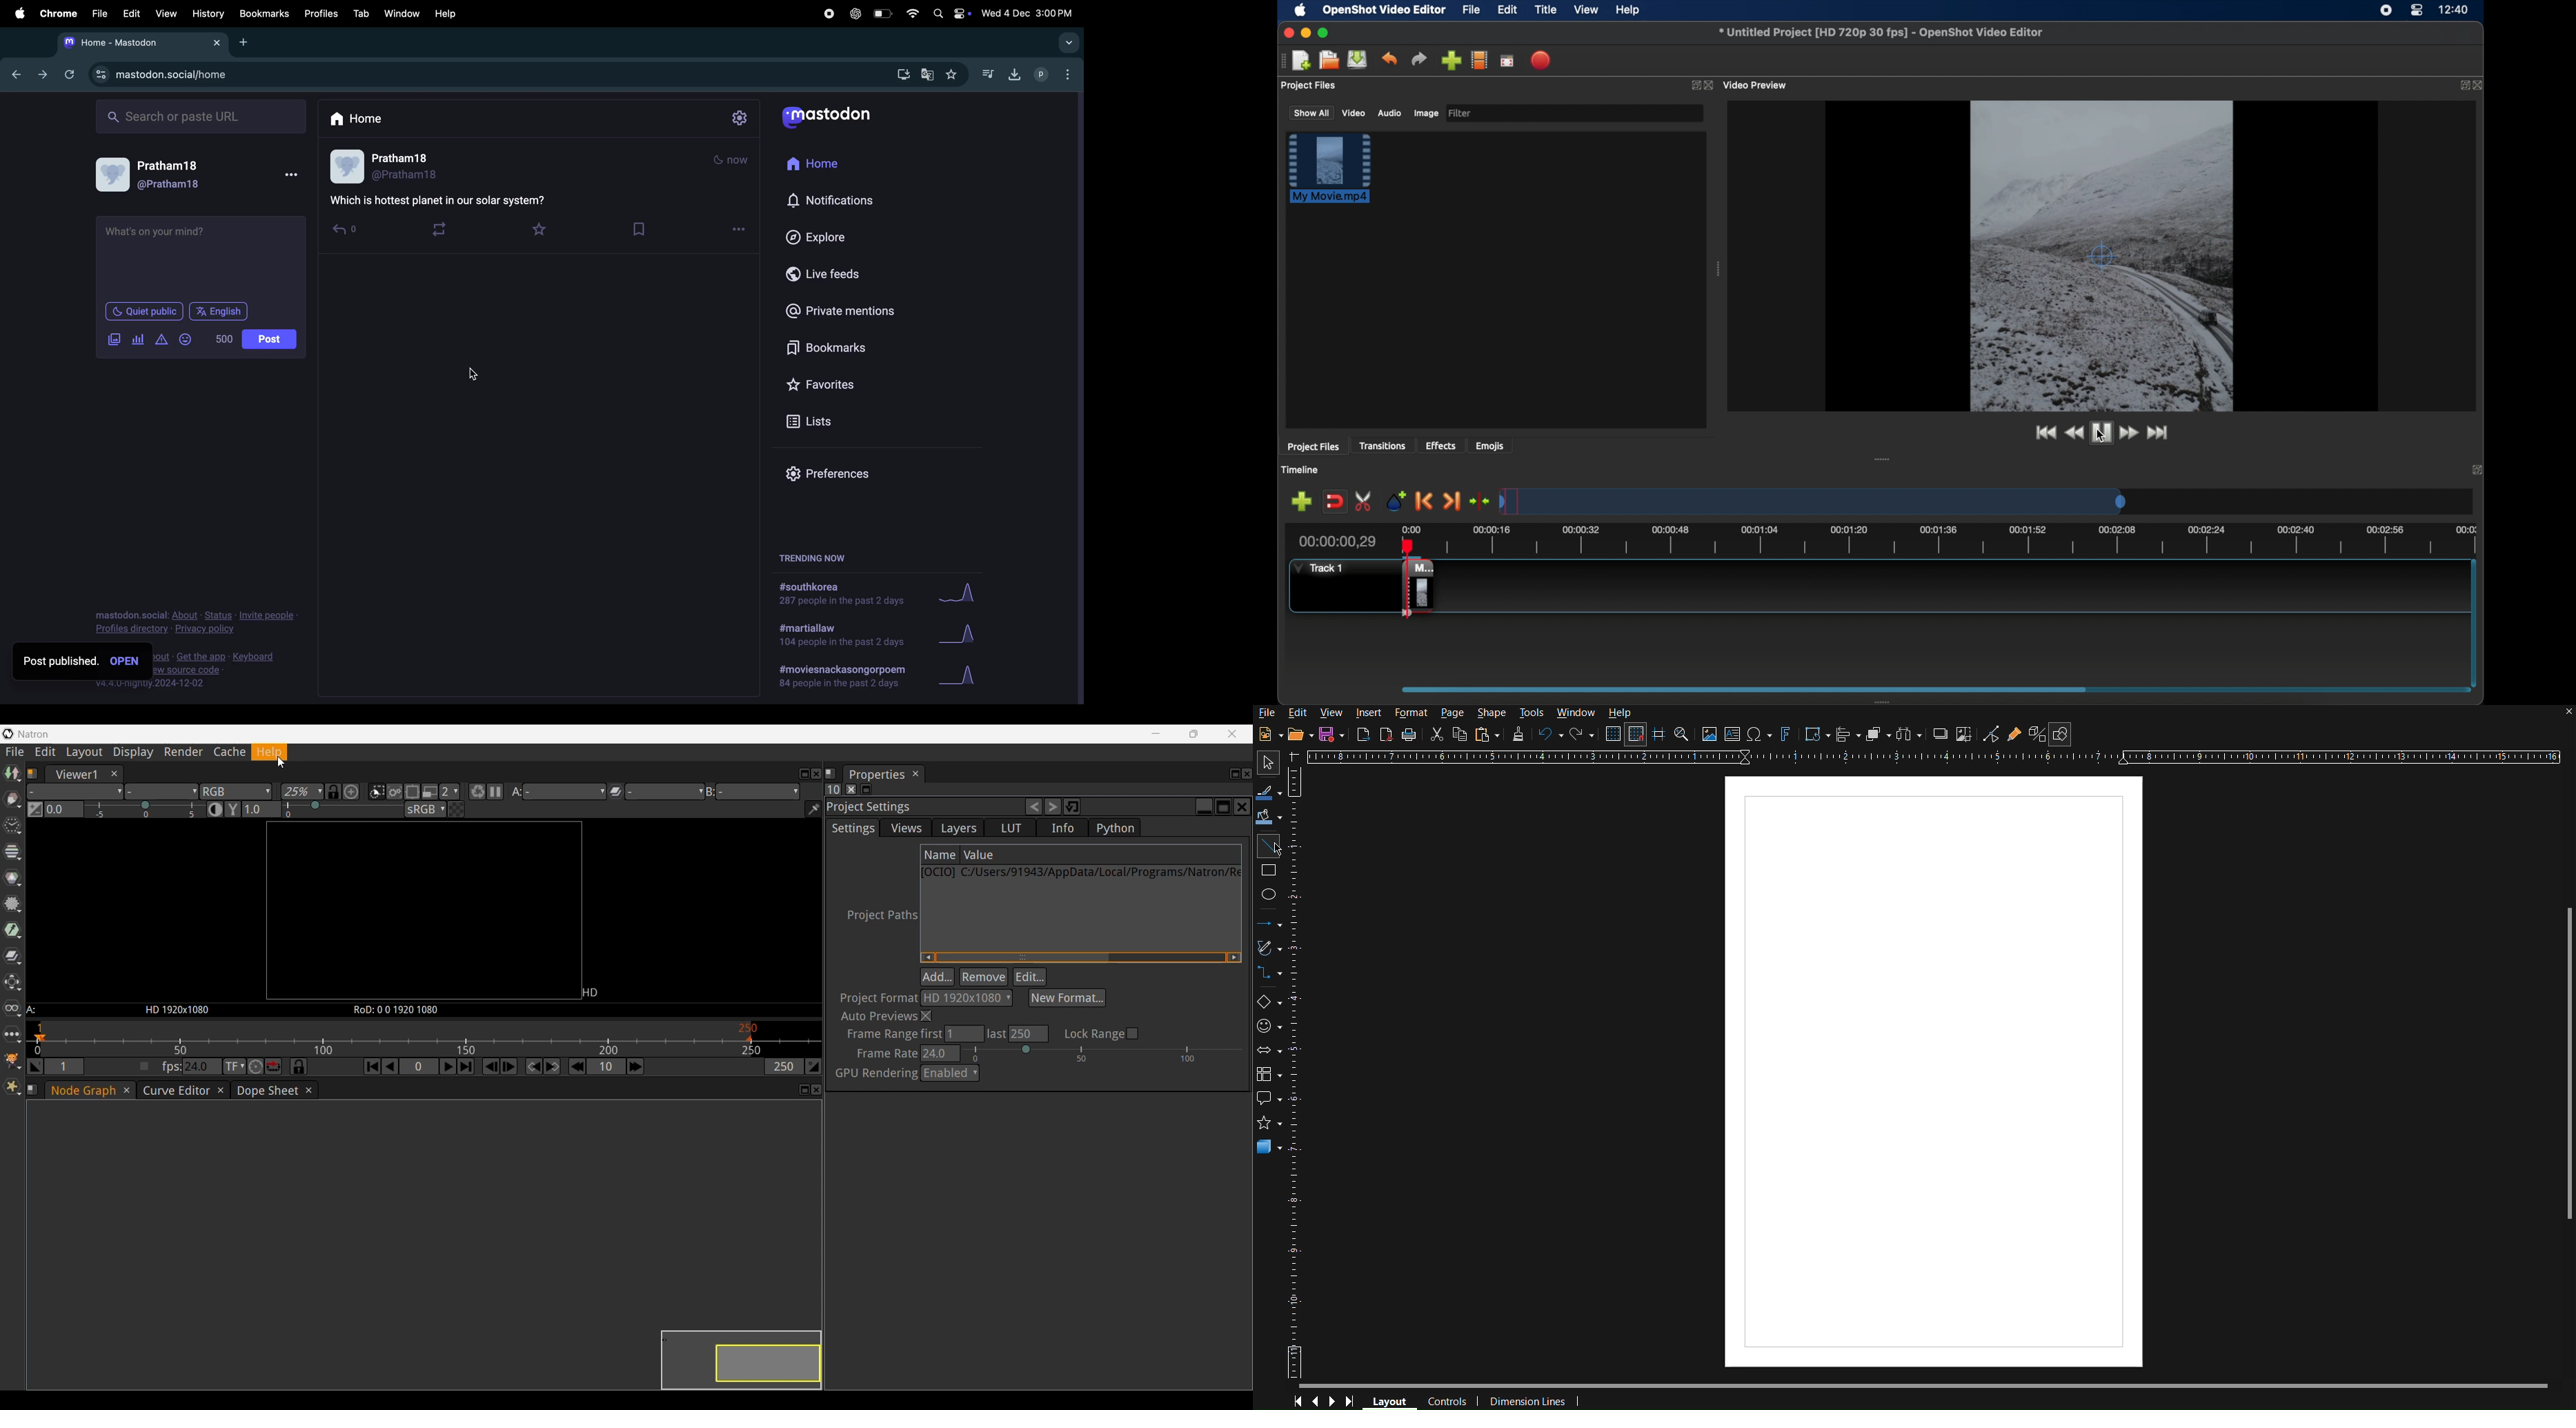  Describe the element at coordinates (1966, 733) in the screenshot. I see `Crop Image` at that location.